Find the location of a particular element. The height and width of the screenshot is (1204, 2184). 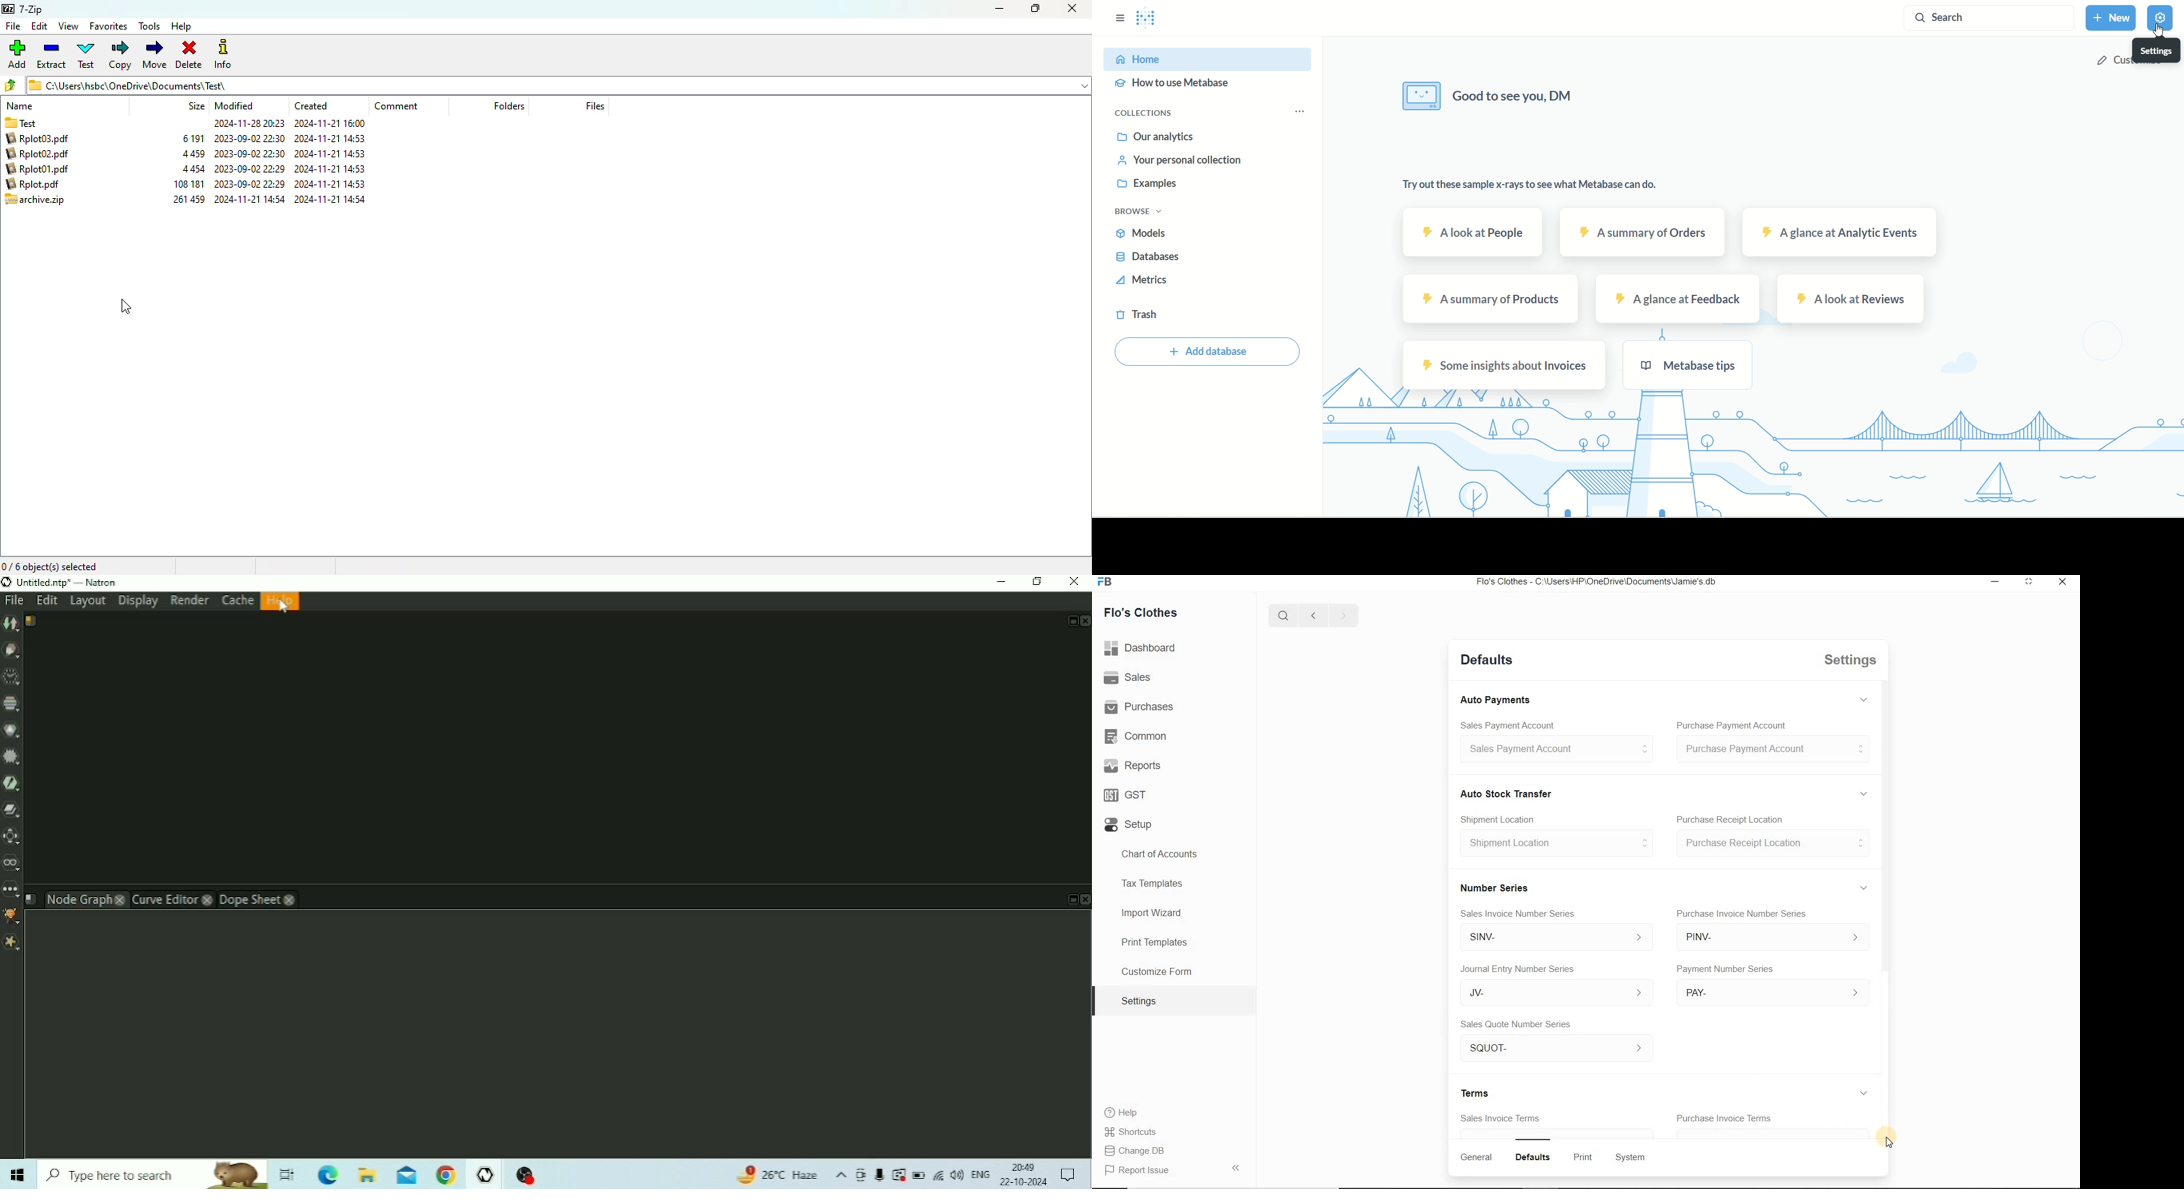

Expand is located at coordinates (1862, 1094).